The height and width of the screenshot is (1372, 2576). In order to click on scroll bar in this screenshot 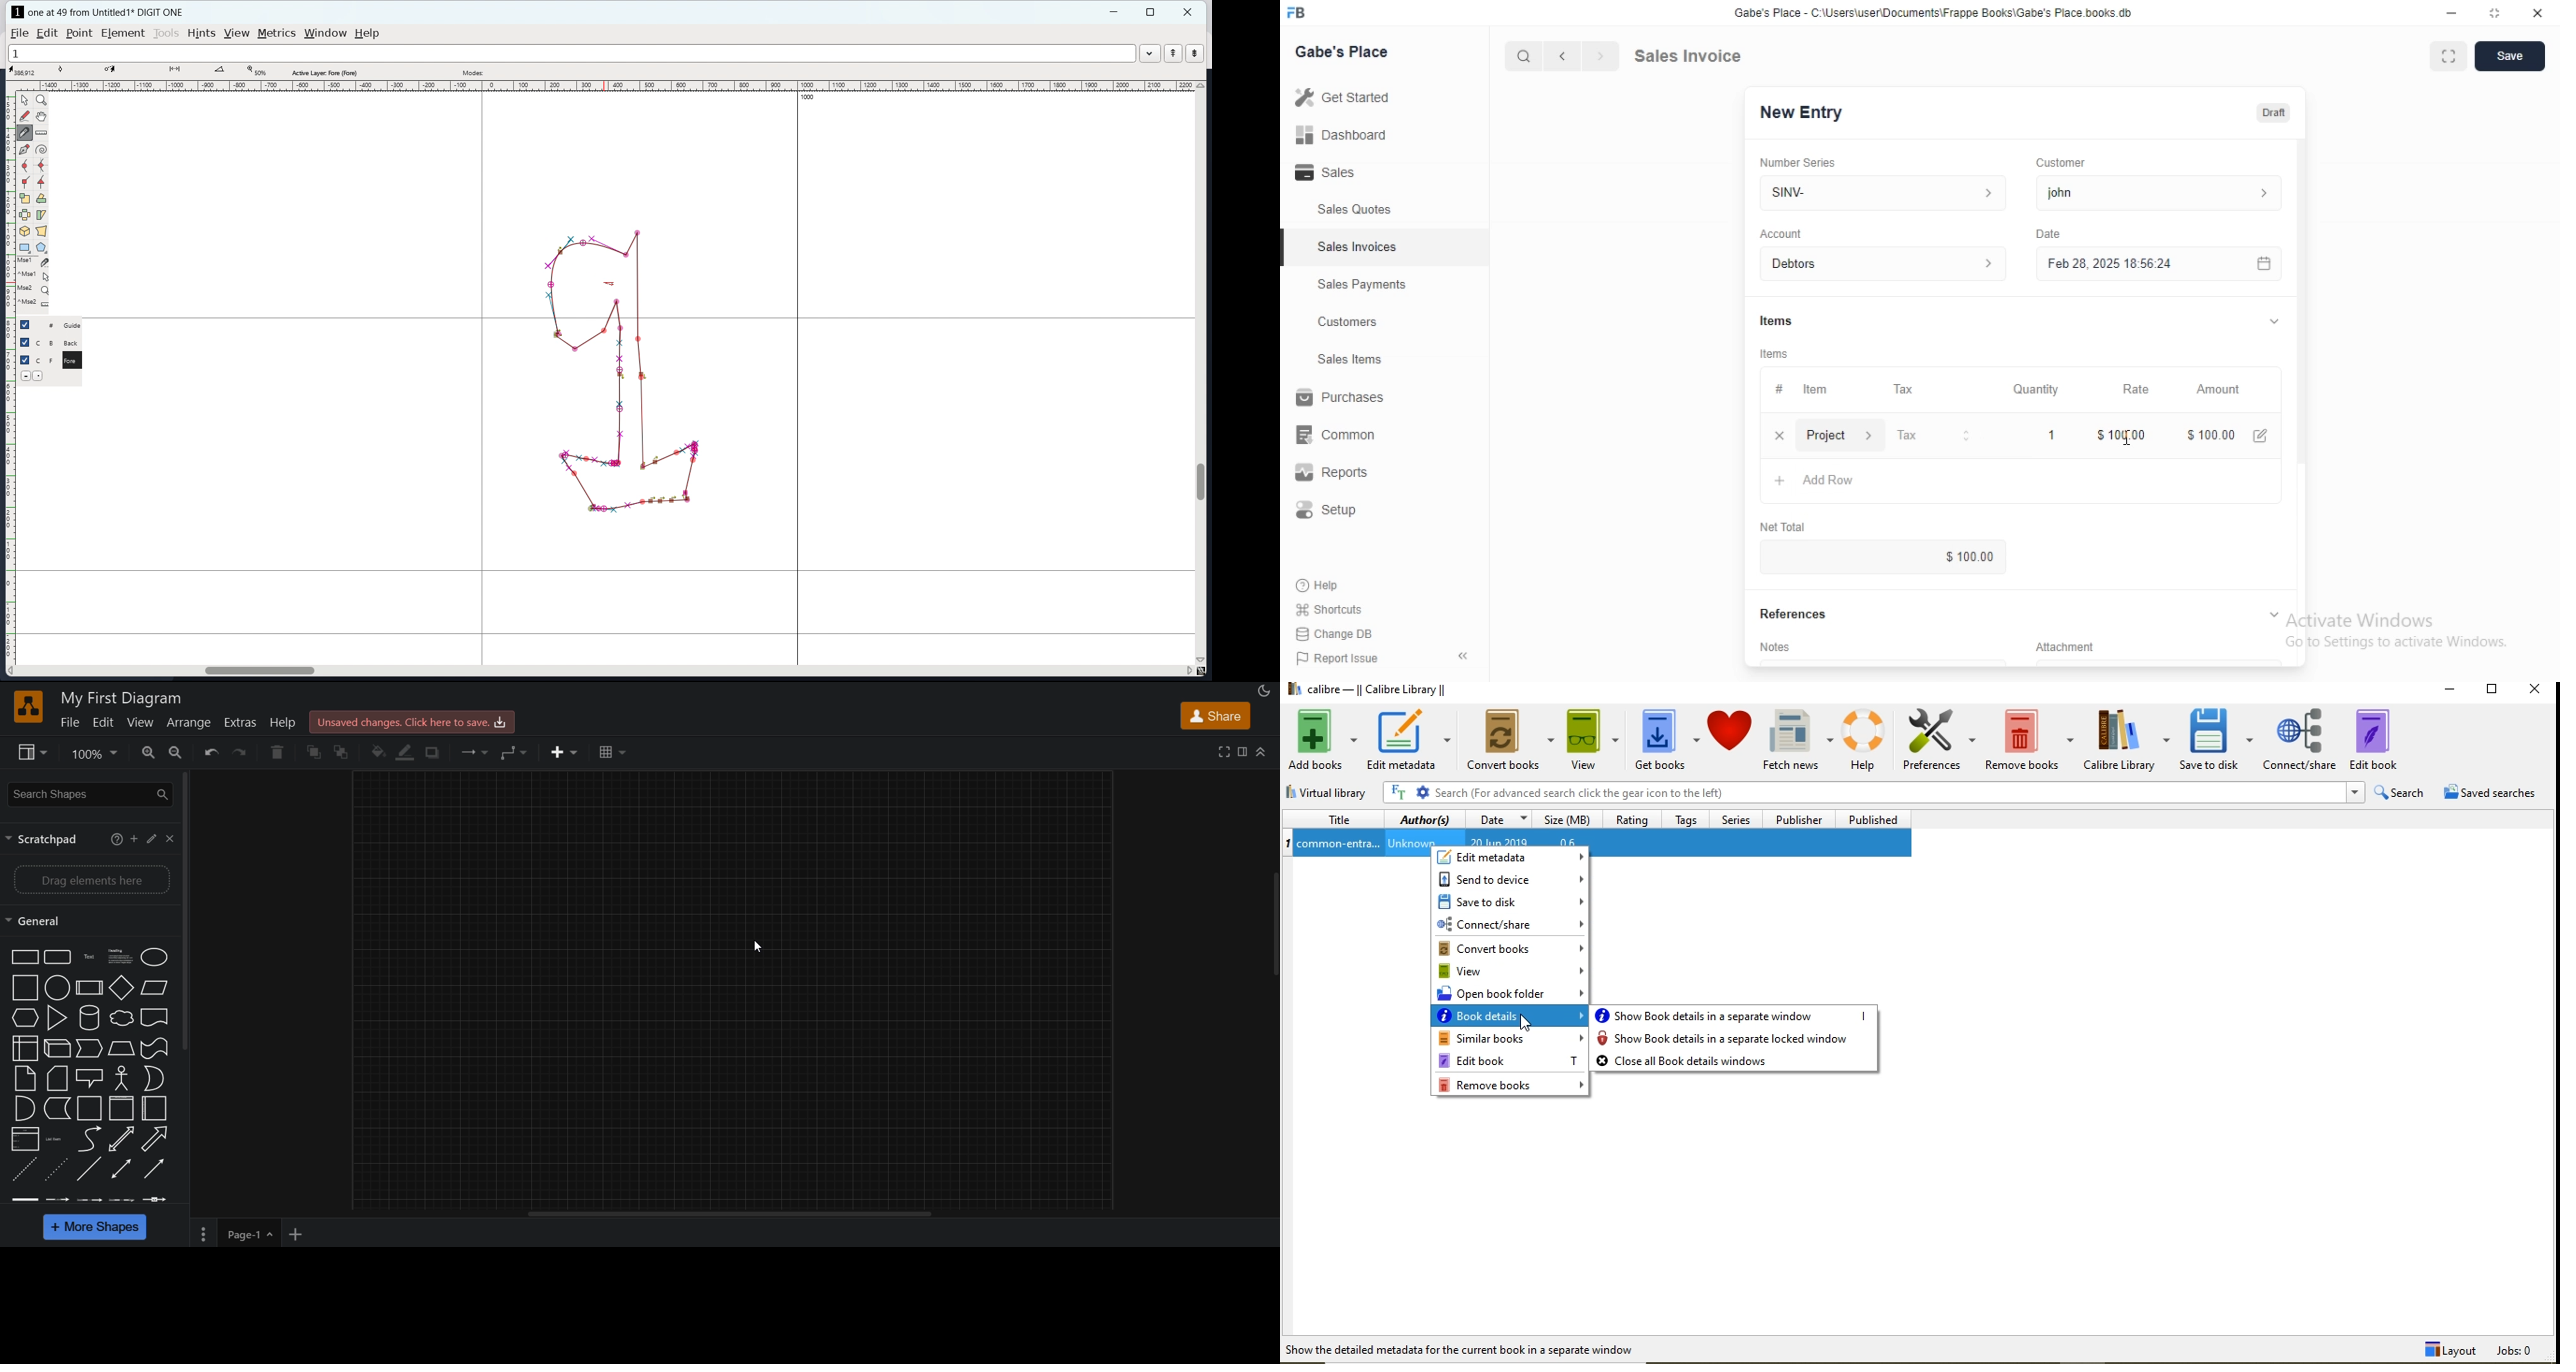, I will do `click(2301, 321)`.